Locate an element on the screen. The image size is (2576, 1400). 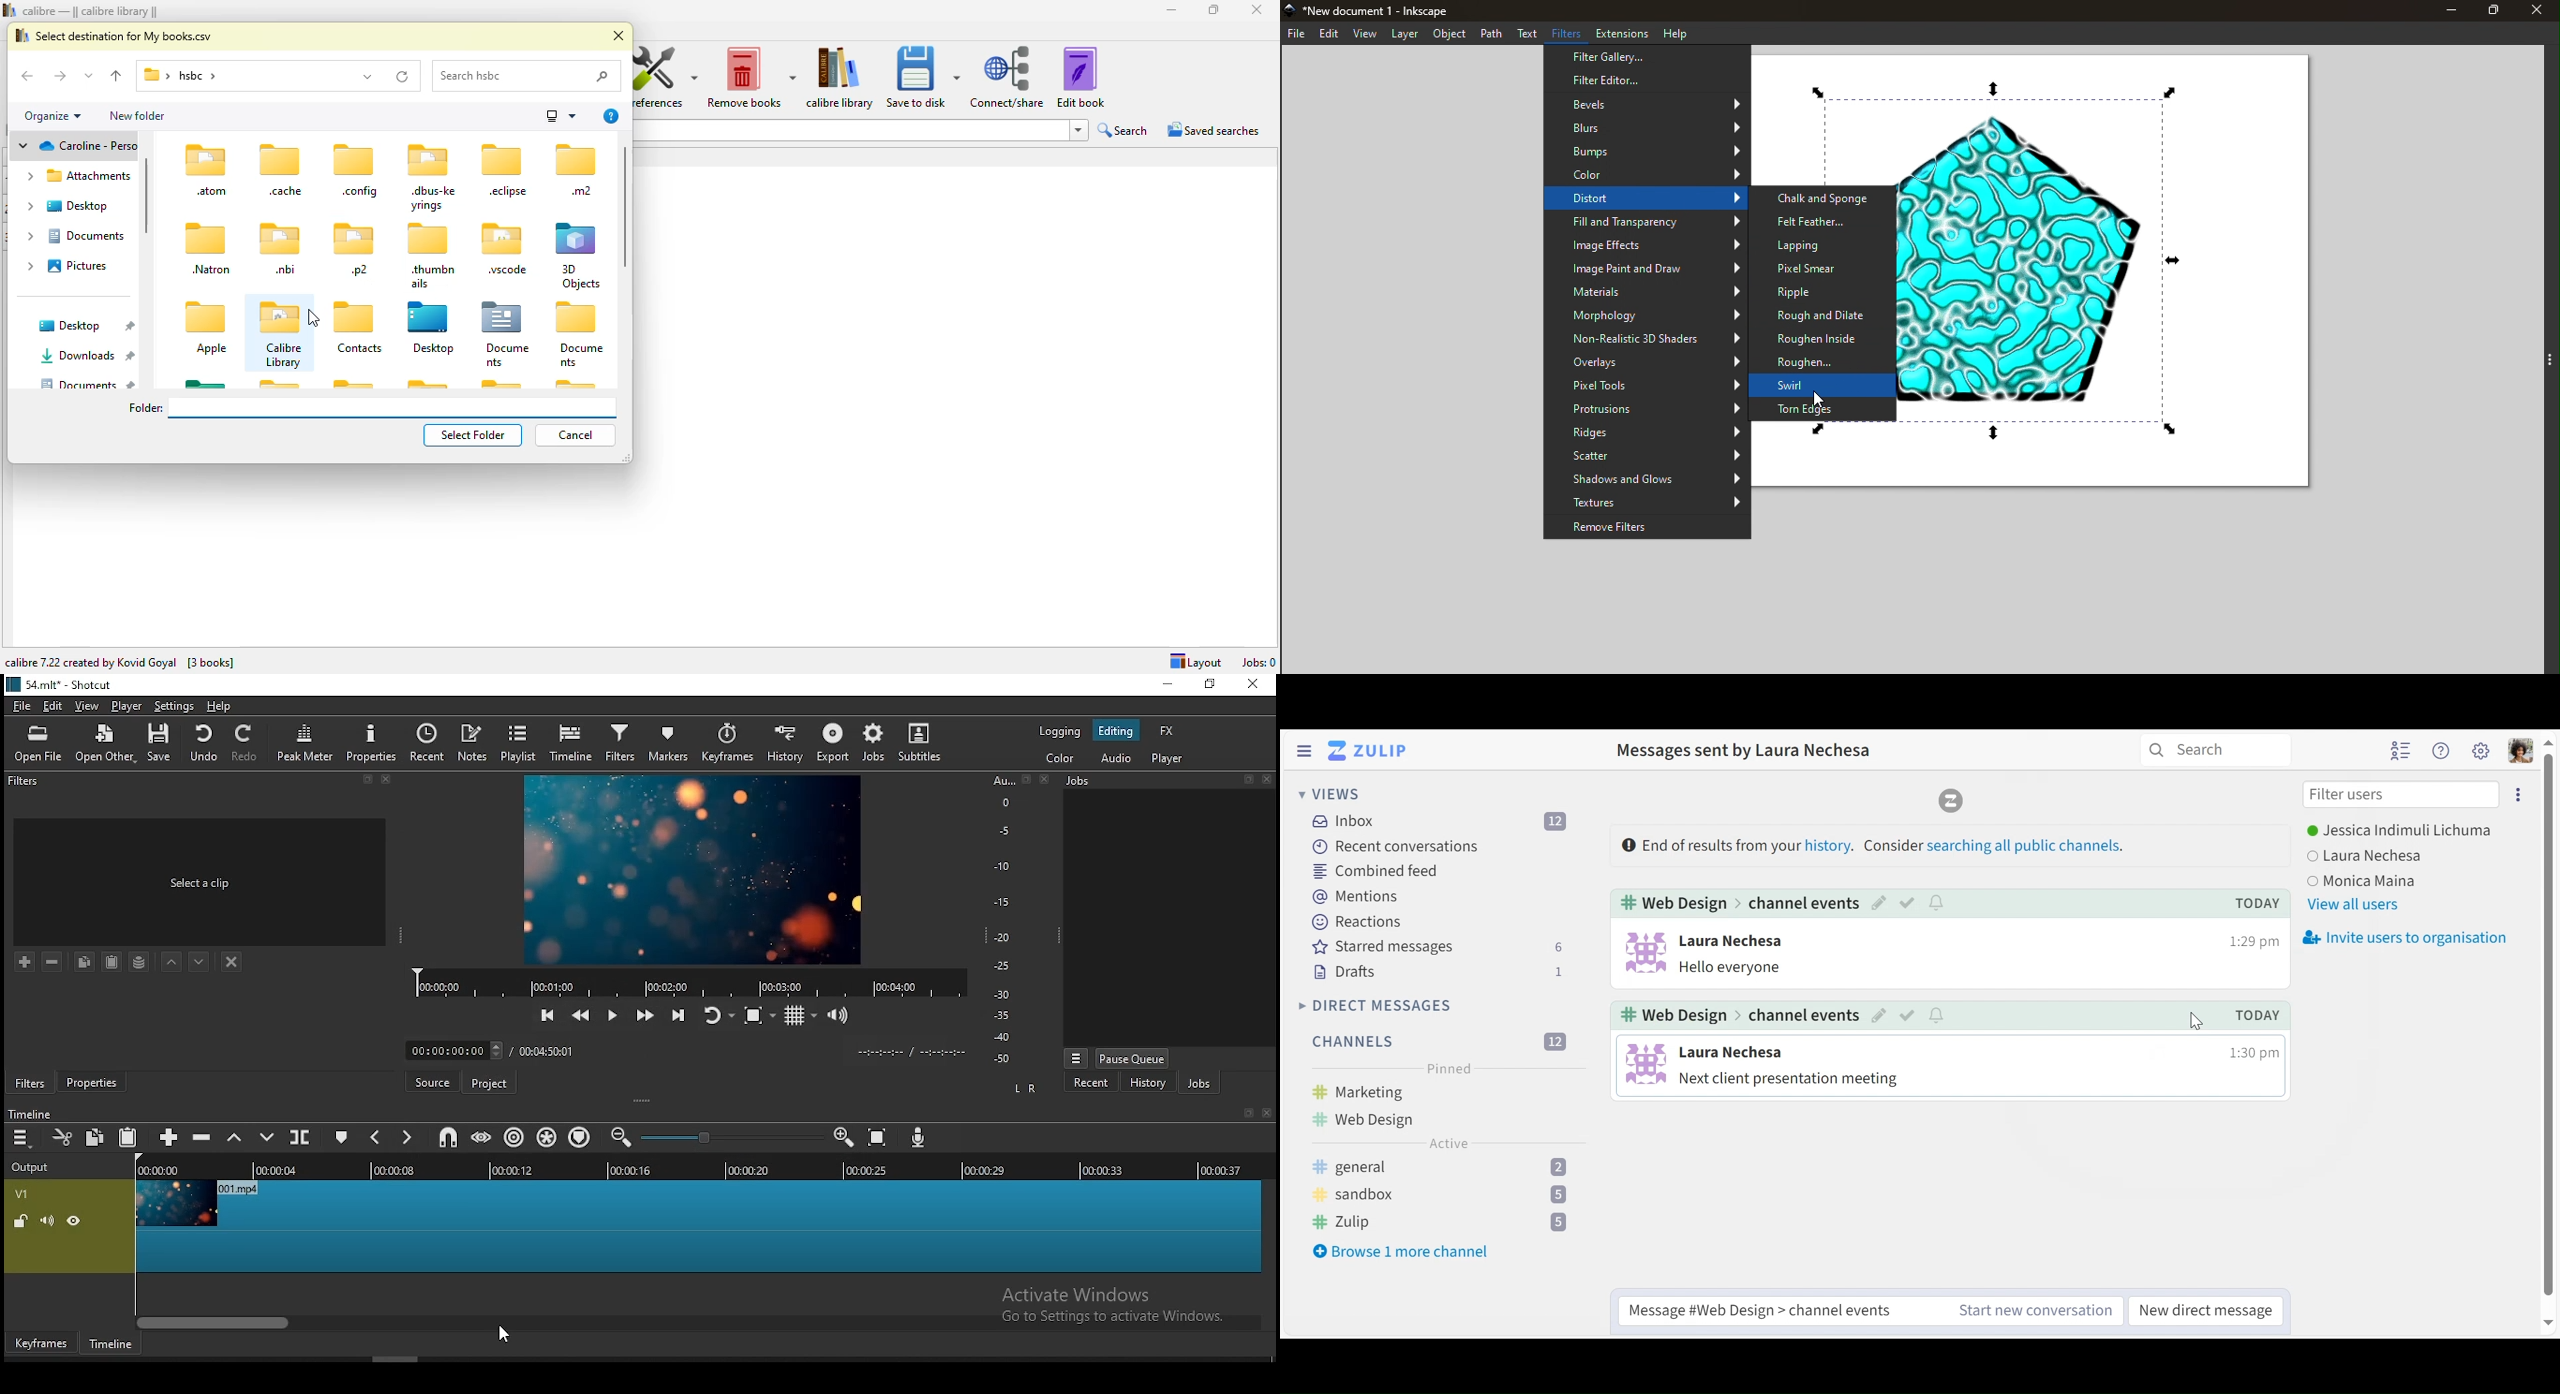
Filter is located at coordinates (26, 781).